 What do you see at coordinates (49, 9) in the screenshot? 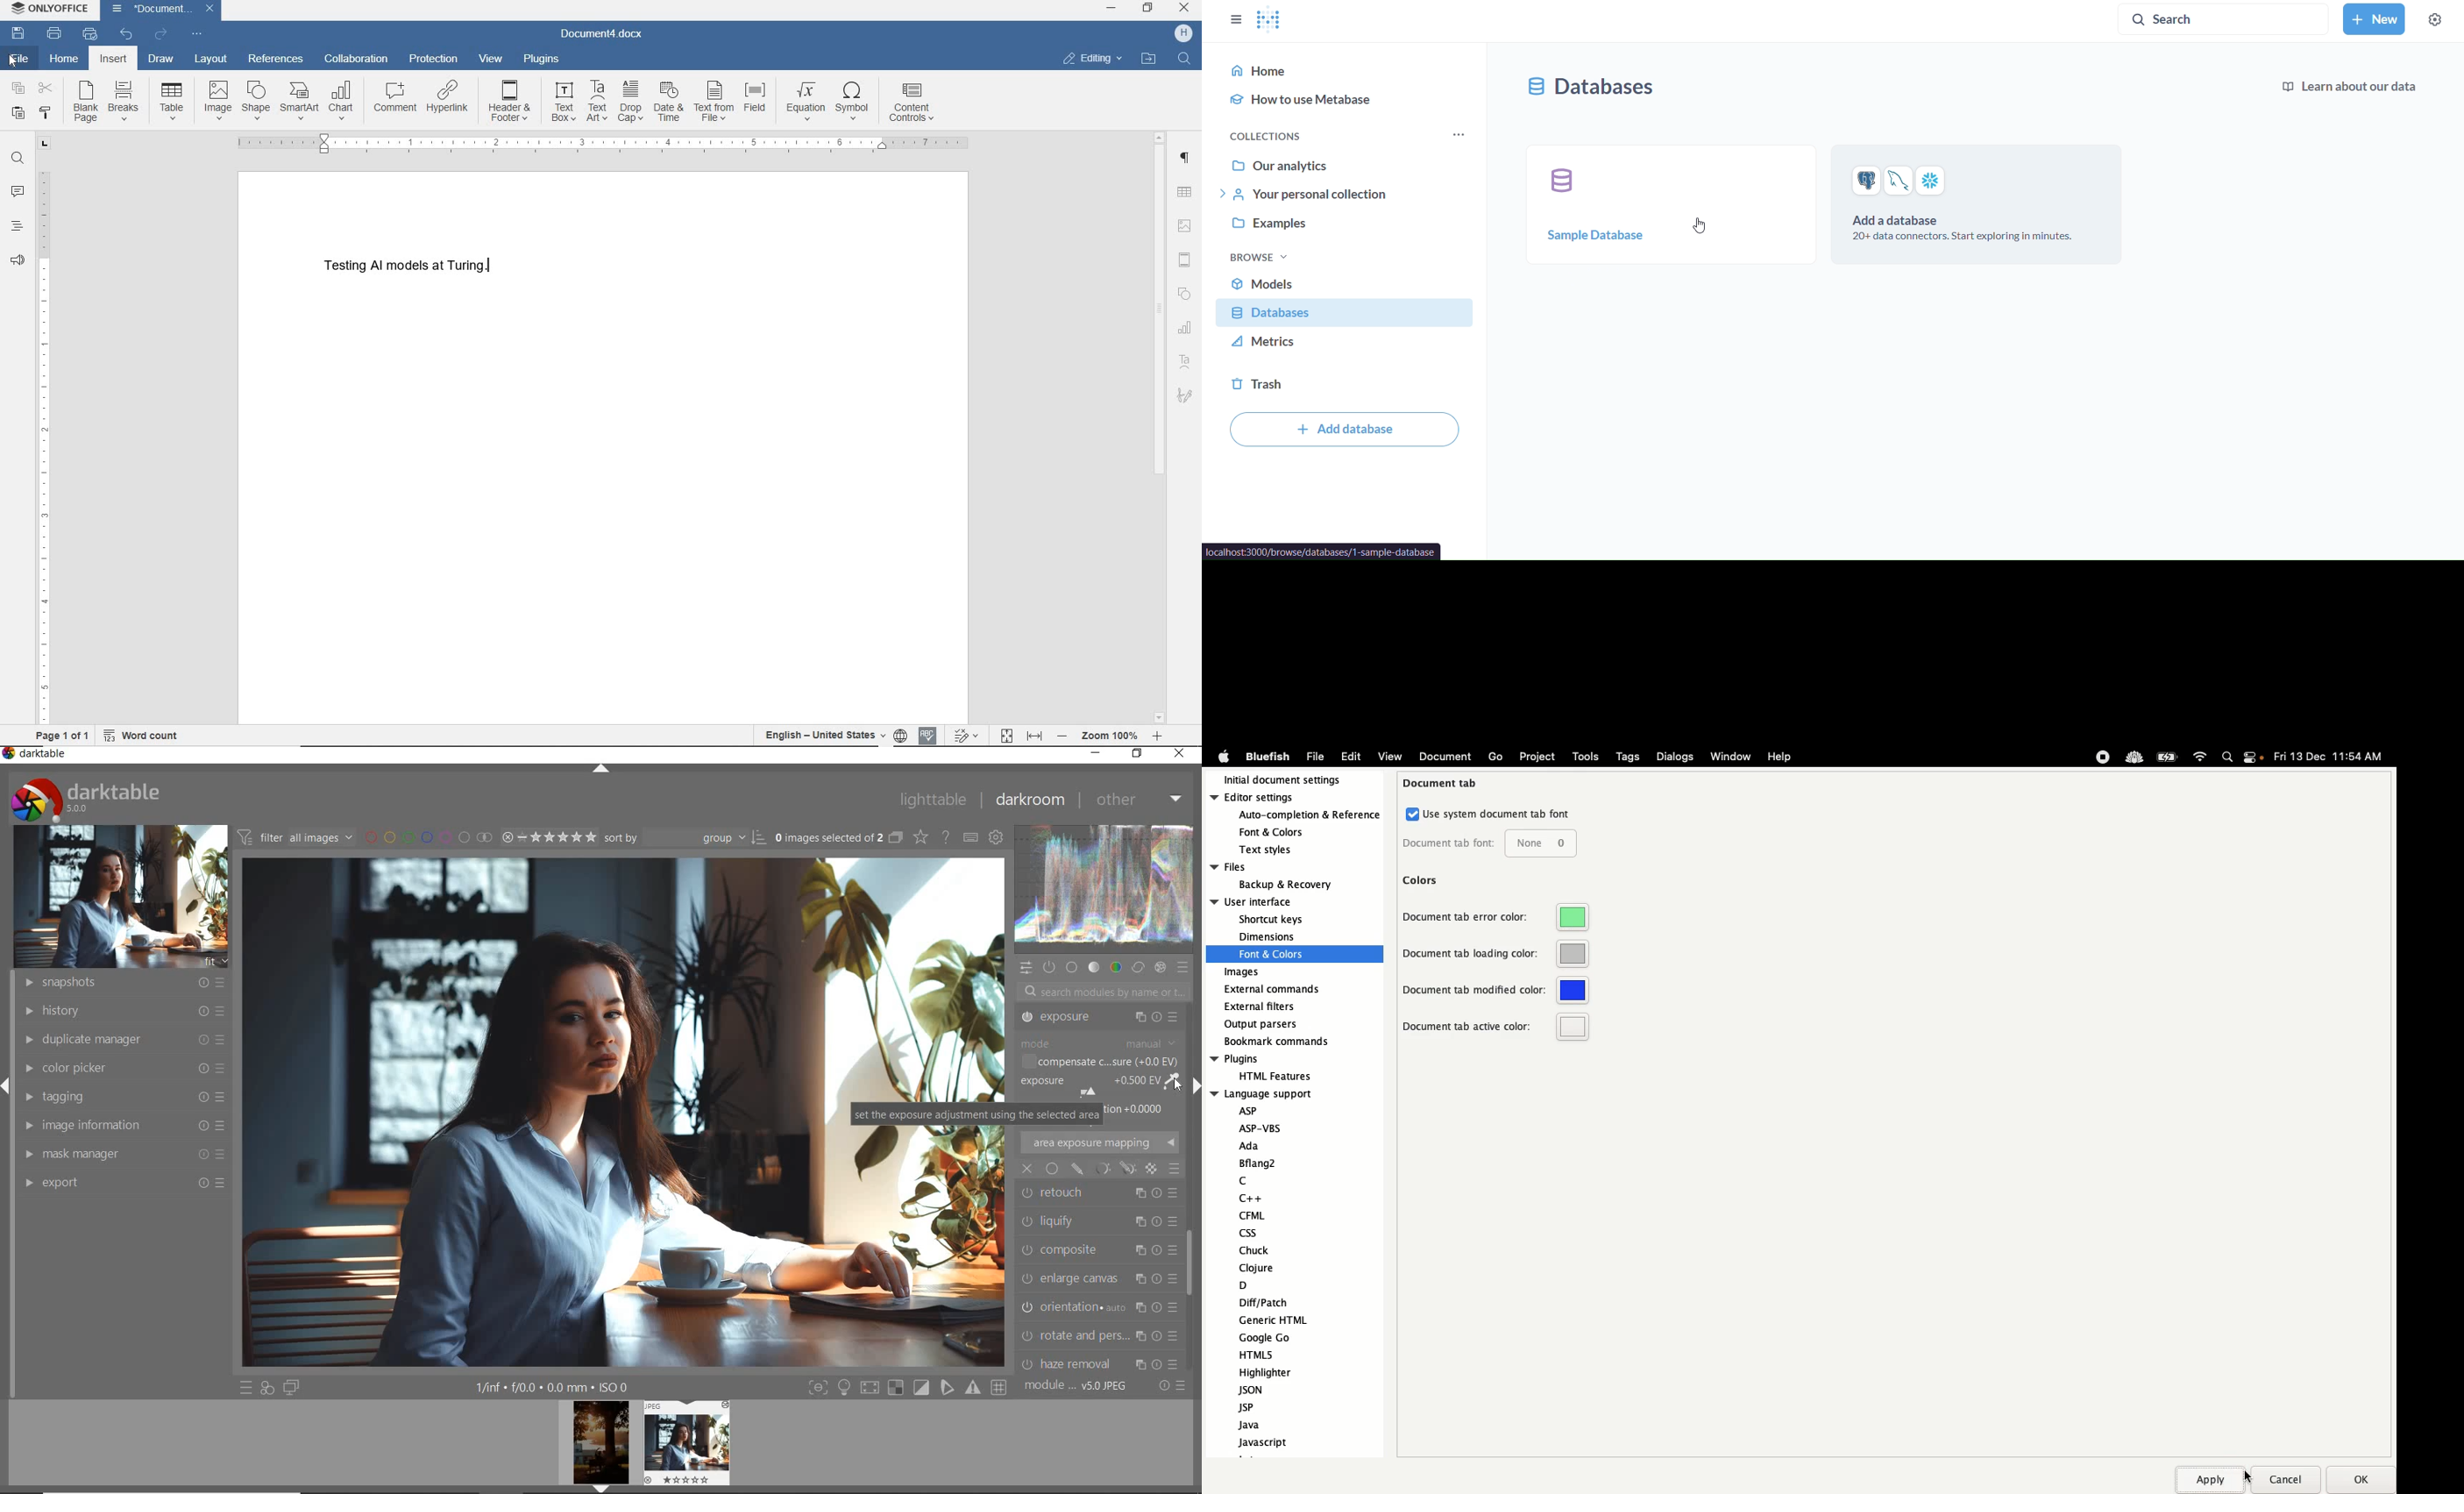
I see `ONLYOFFICE (application  name)` at bounding box center [49, 9].